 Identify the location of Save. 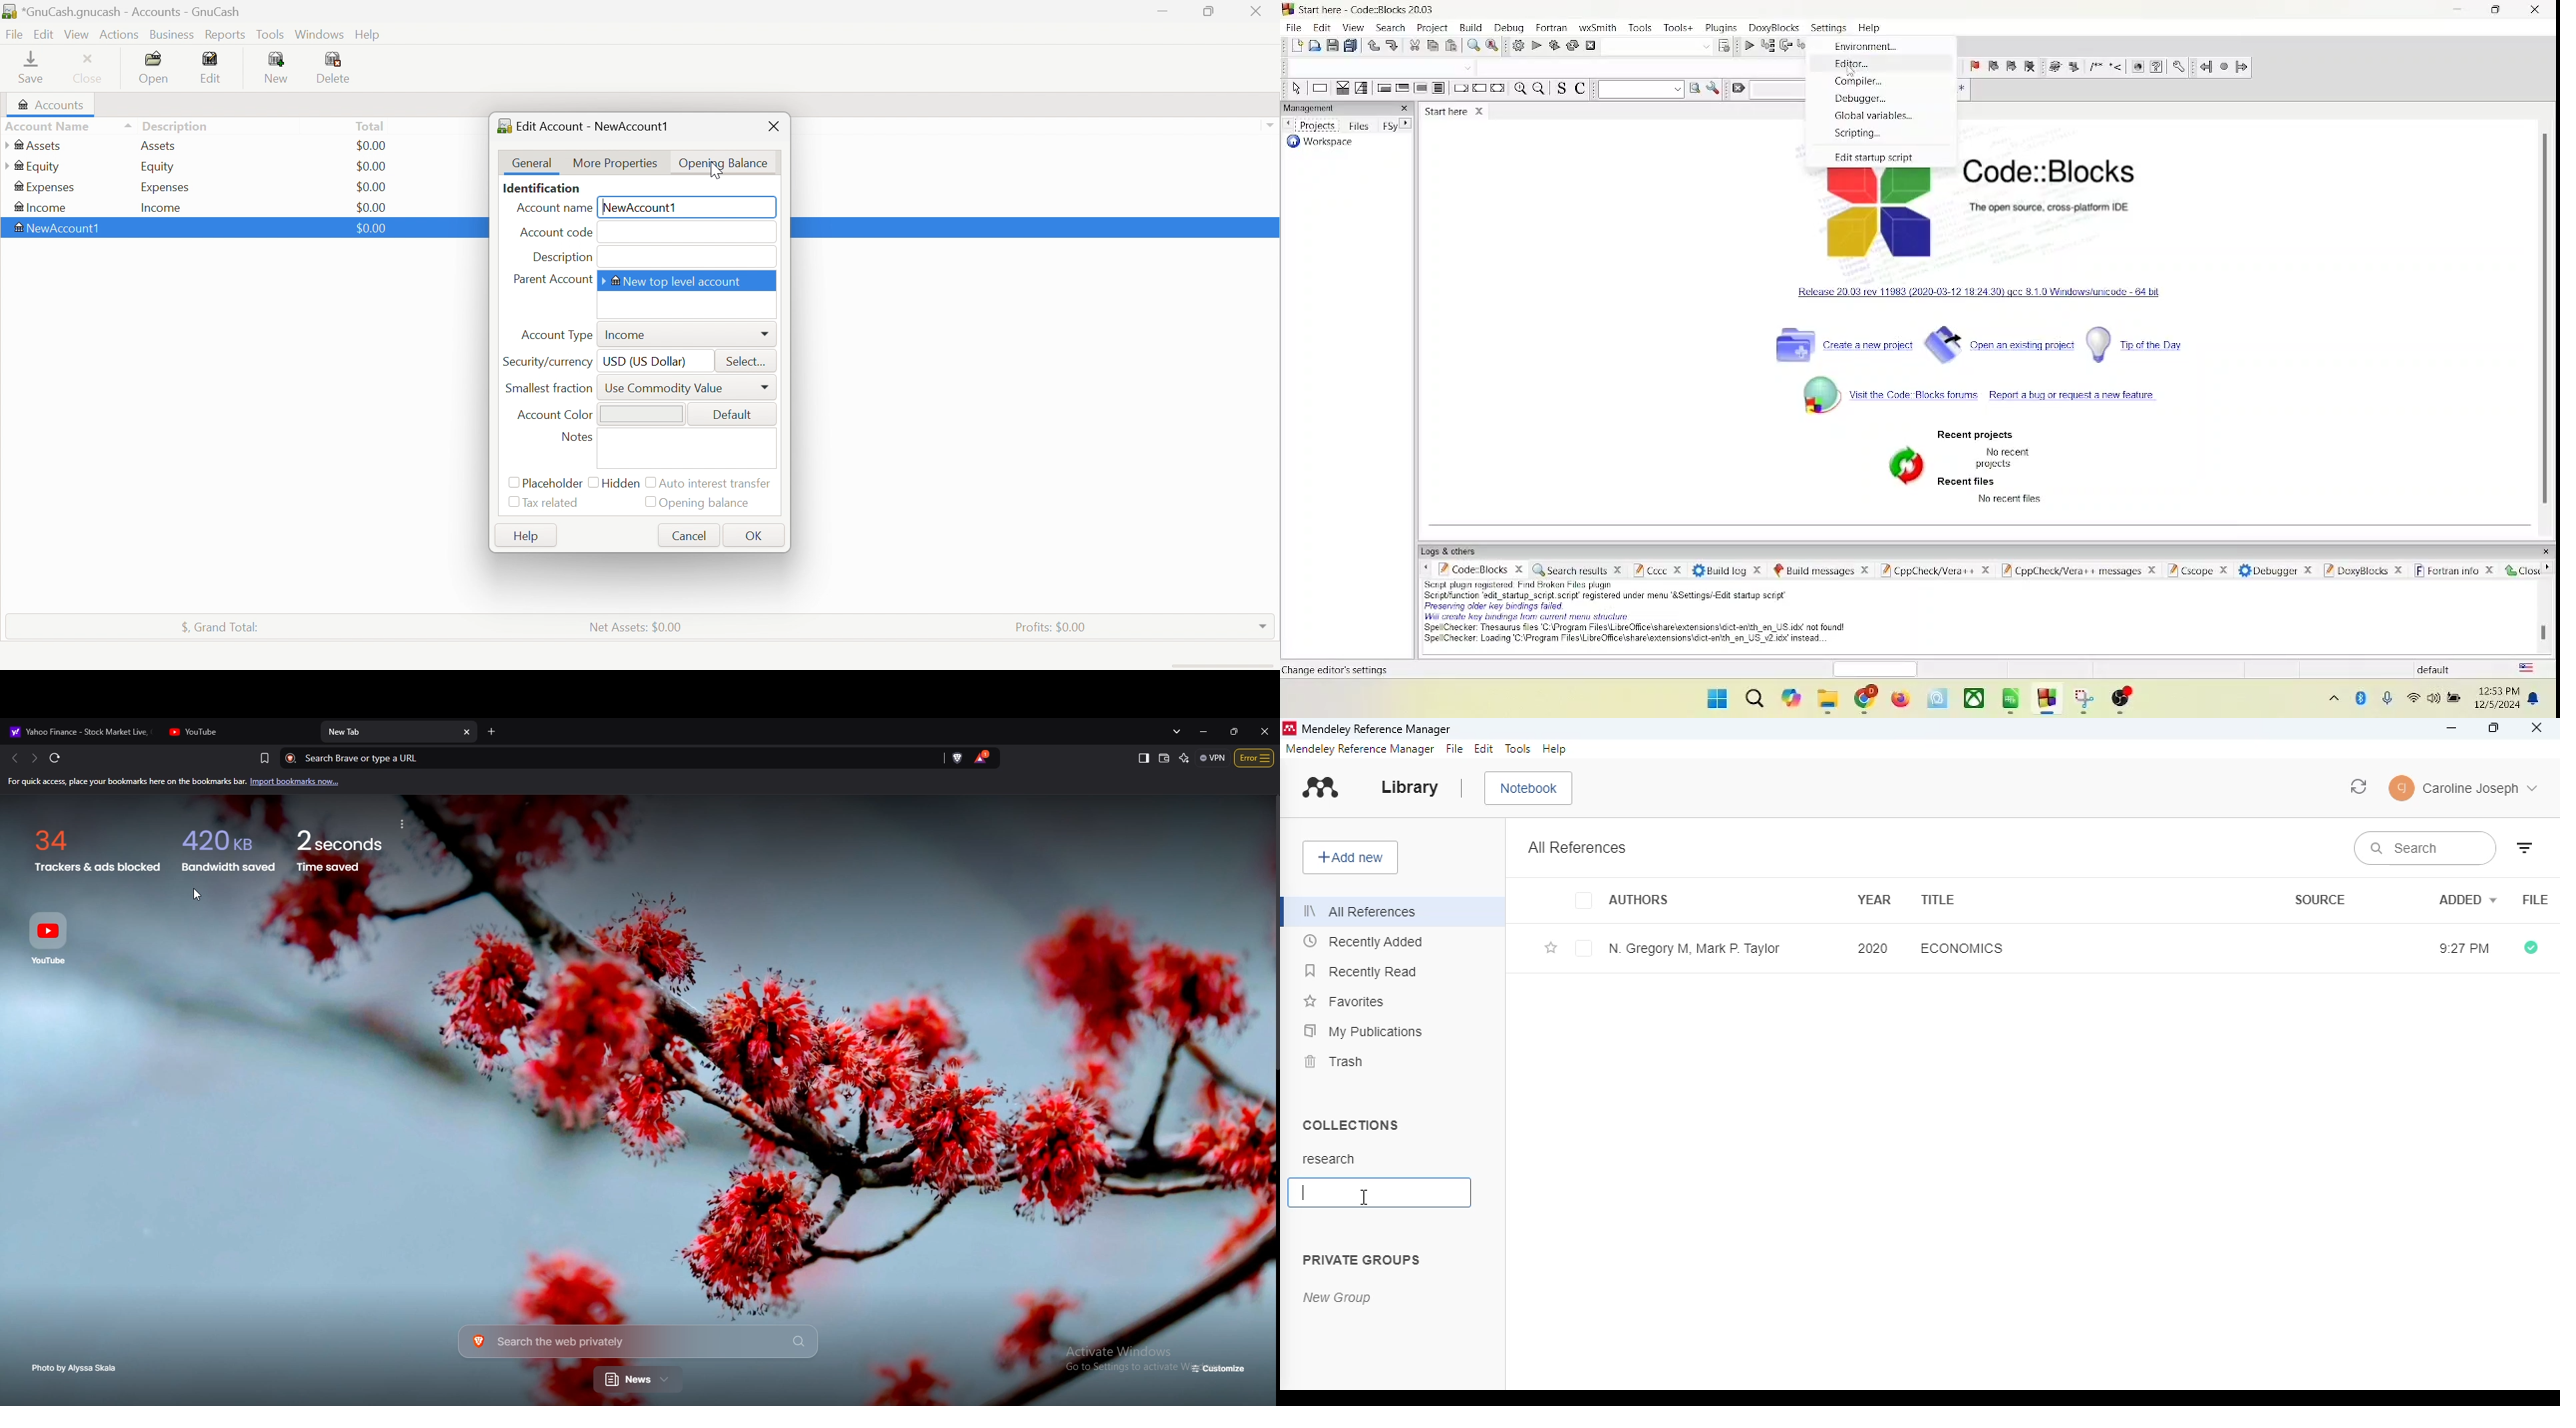
(33, 69).